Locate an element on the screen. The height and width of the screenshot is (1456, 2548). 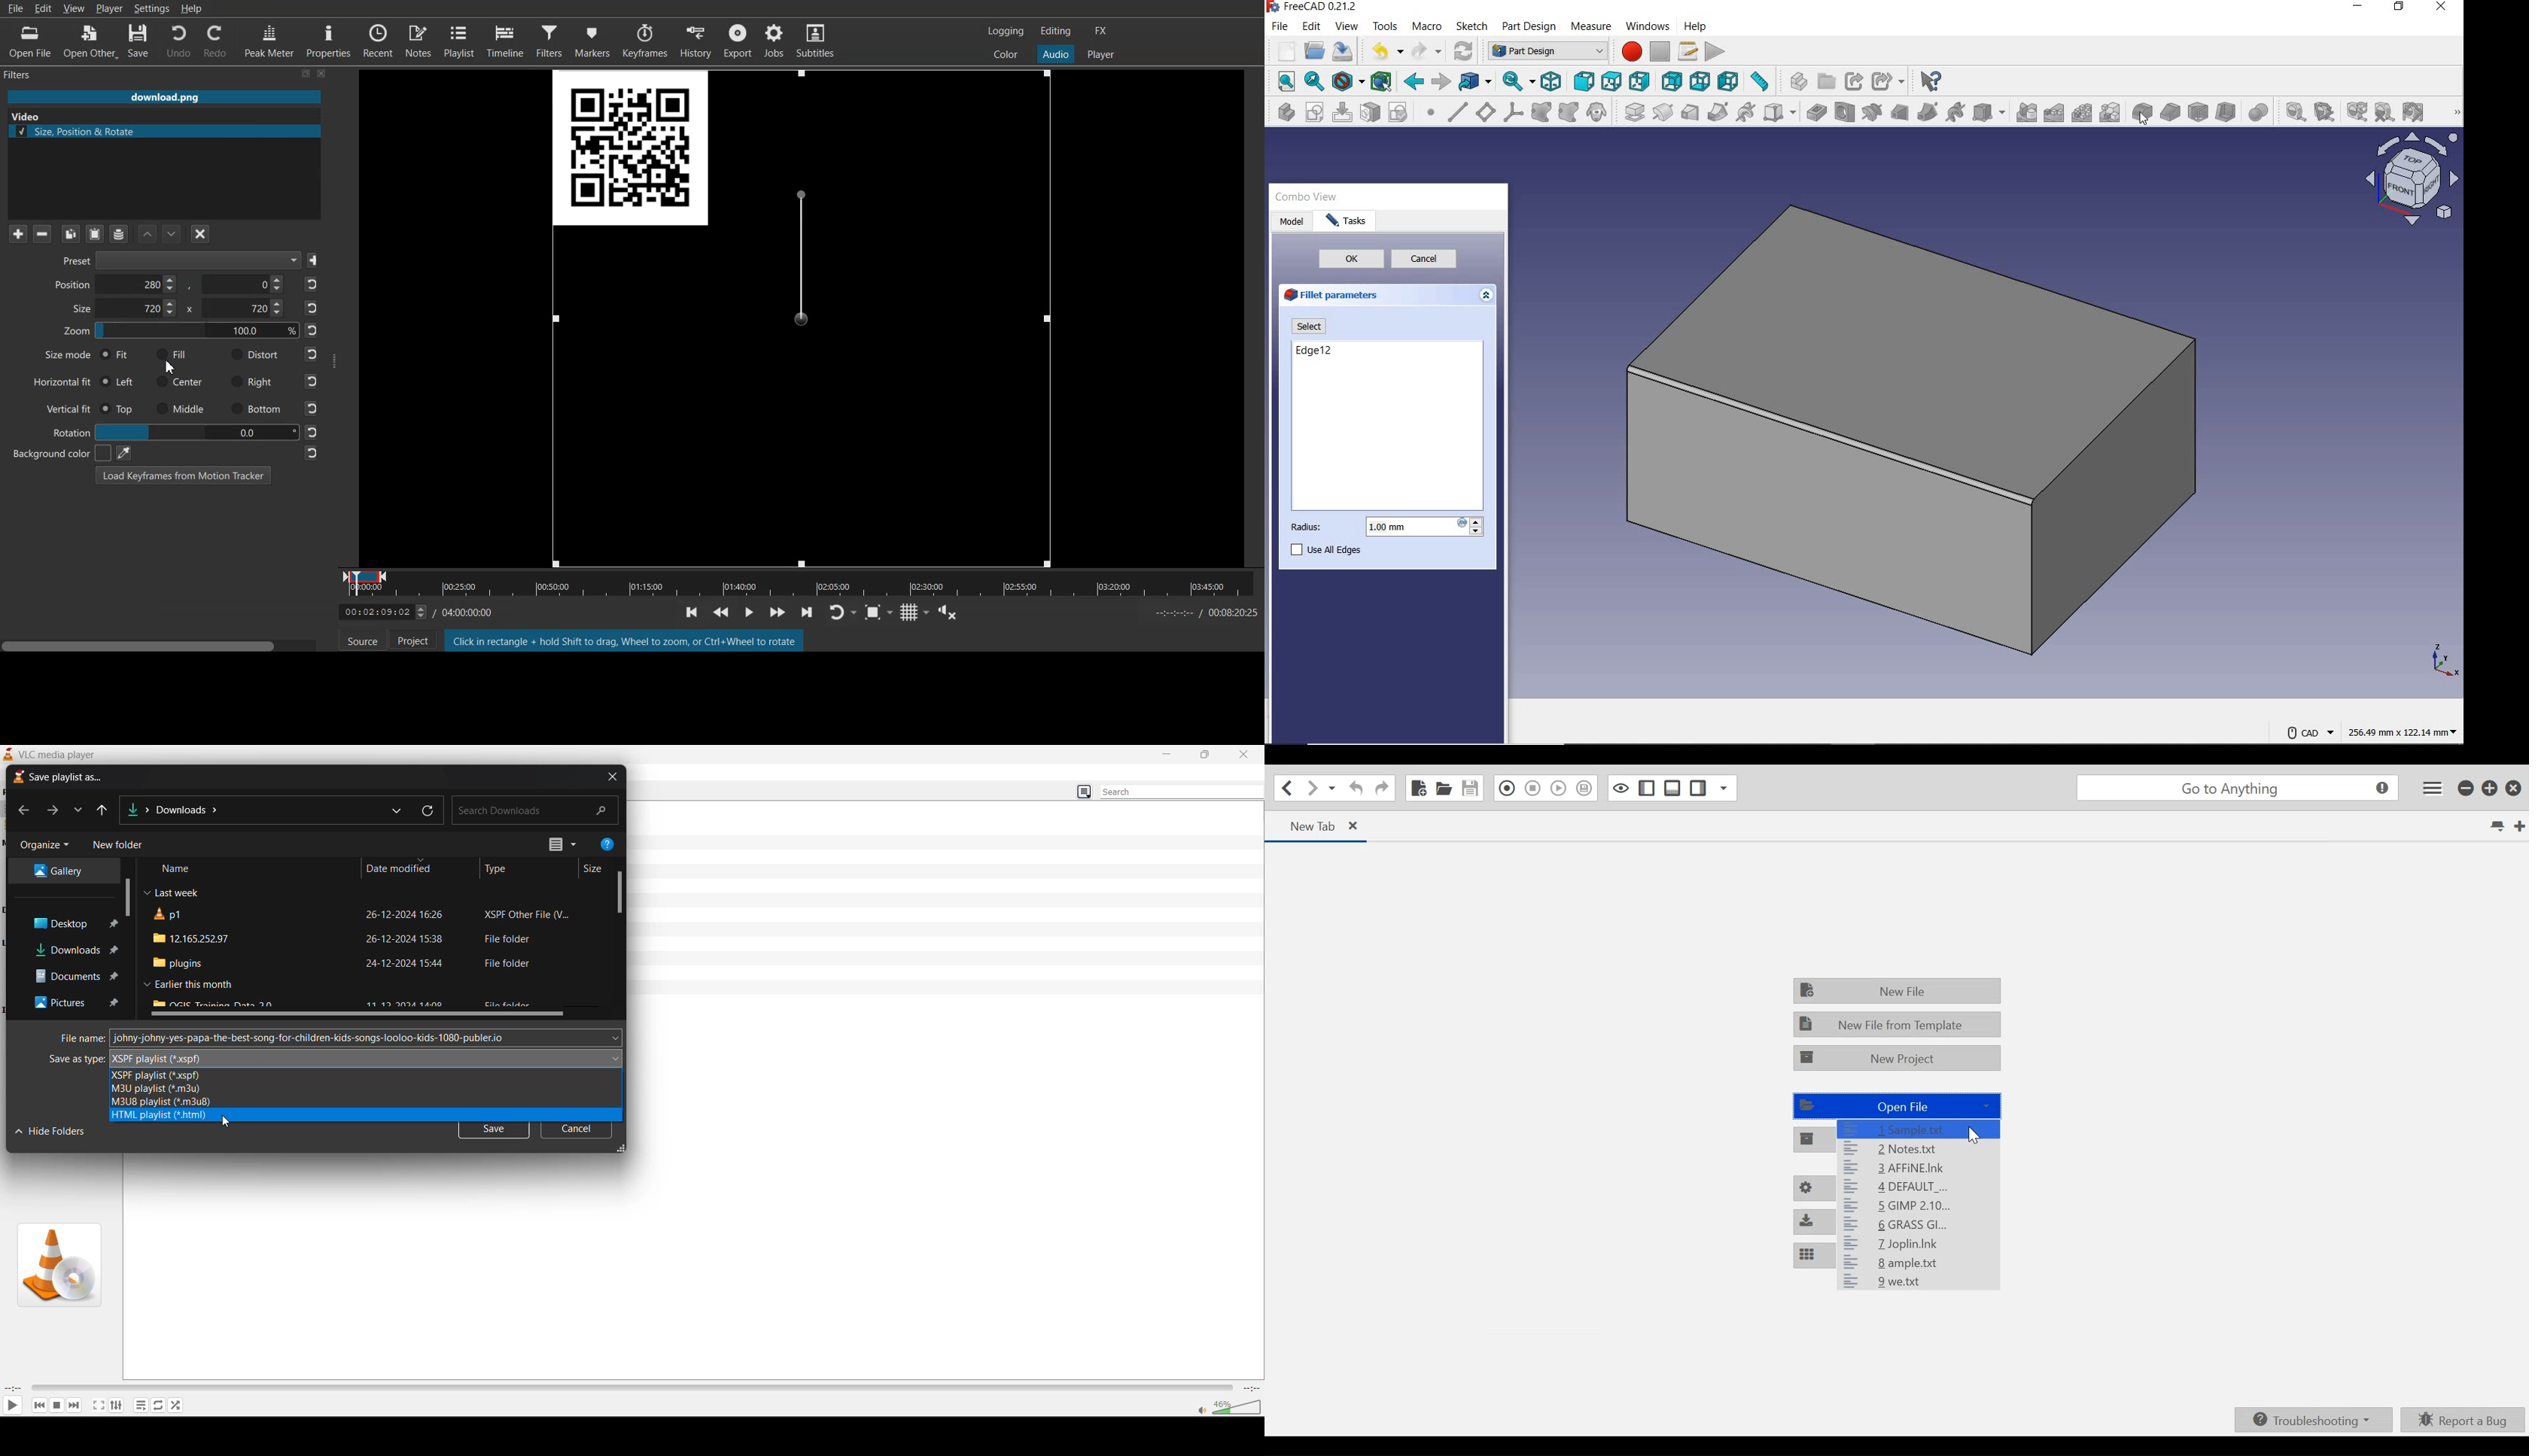
edge12 is located at coordinates (1311, 350).